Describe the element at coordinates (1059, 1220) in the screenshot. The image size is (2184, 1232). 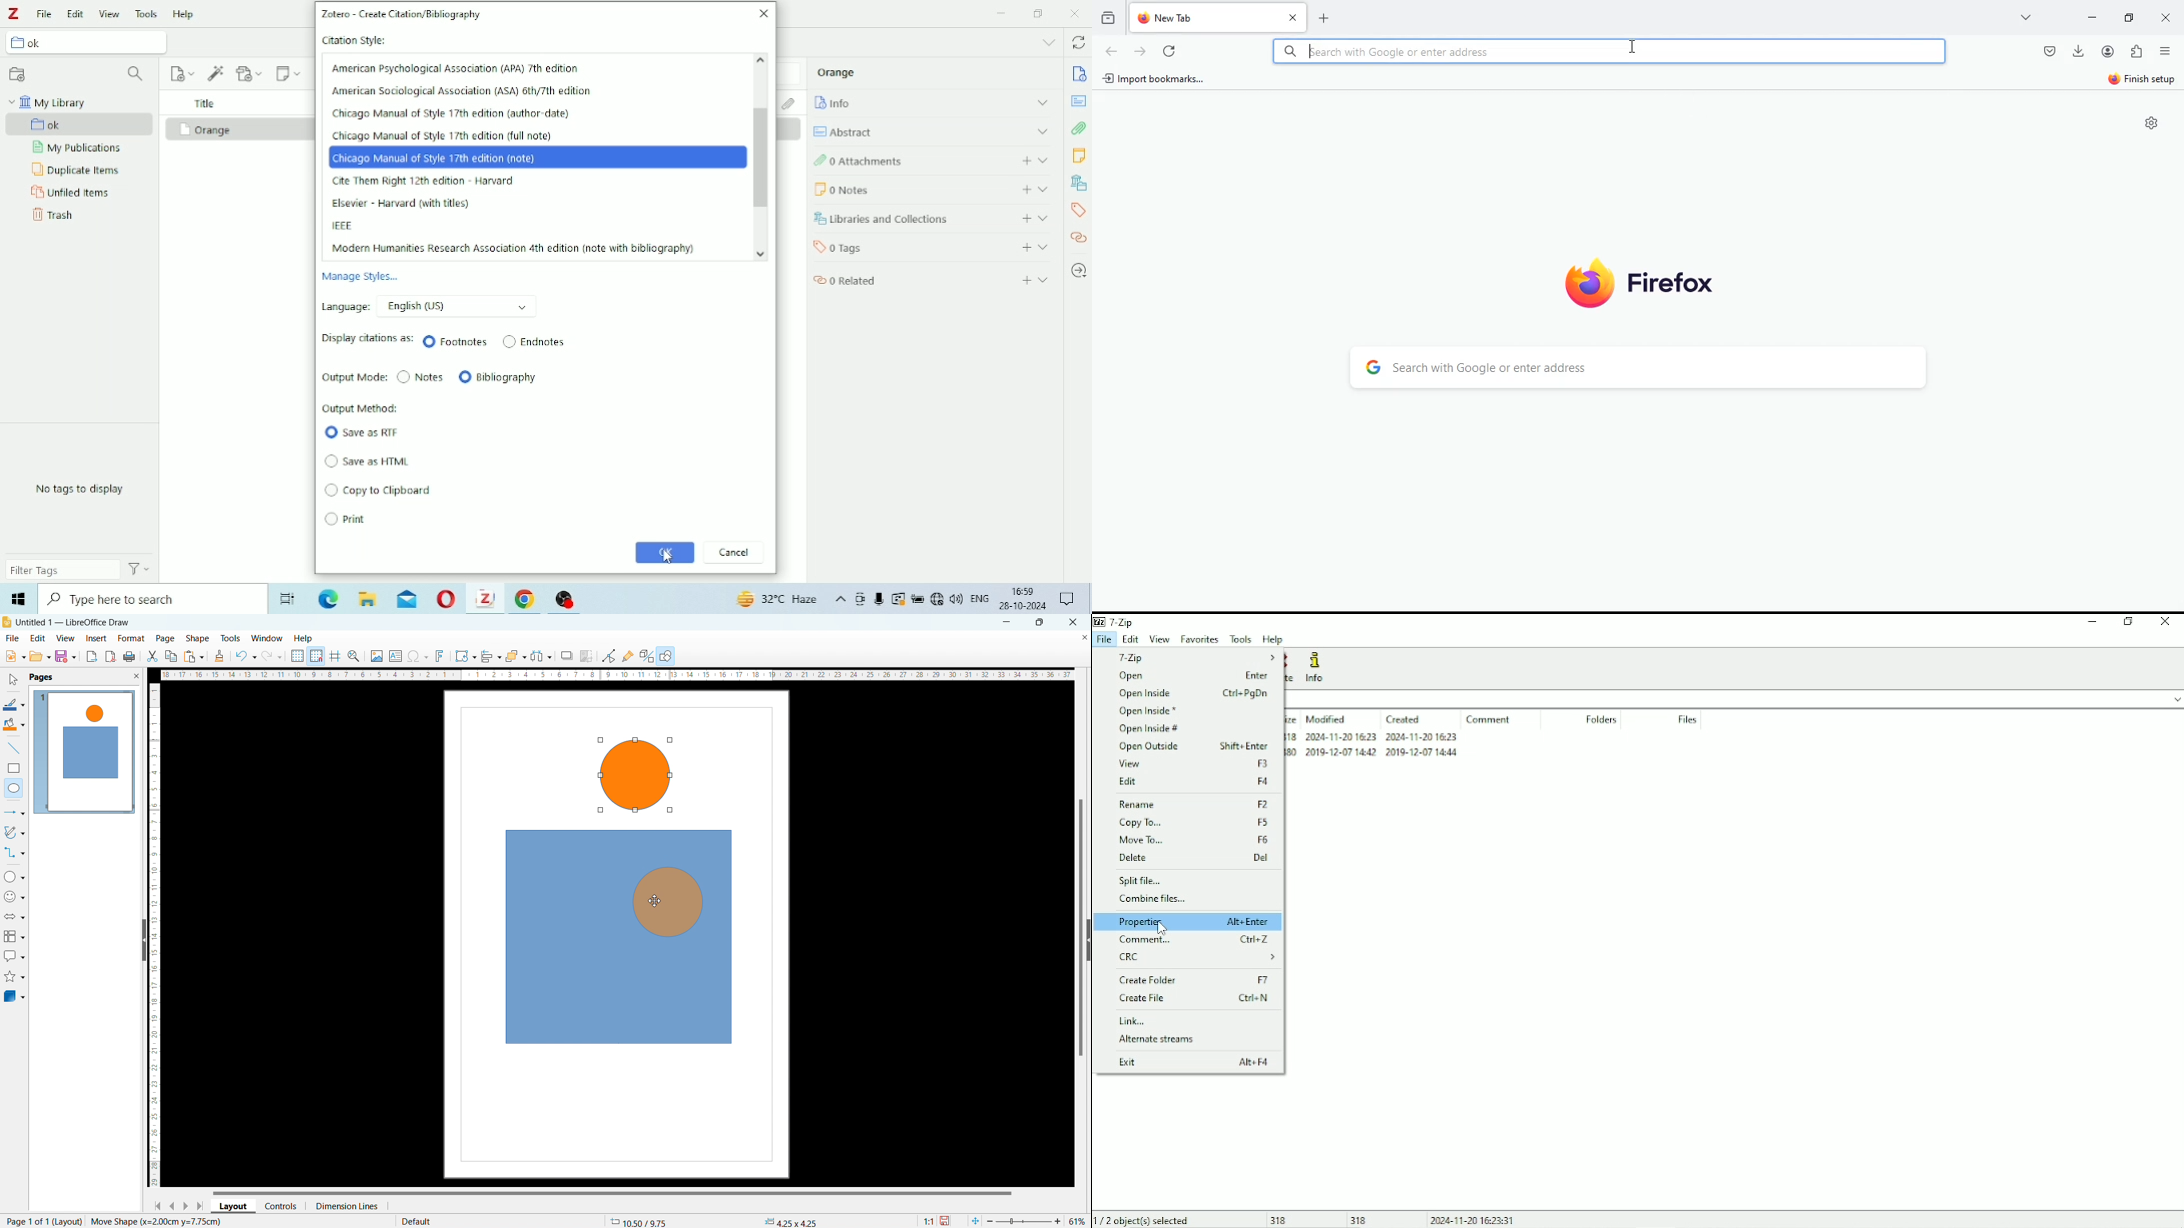
I see `zoom in` at that location.